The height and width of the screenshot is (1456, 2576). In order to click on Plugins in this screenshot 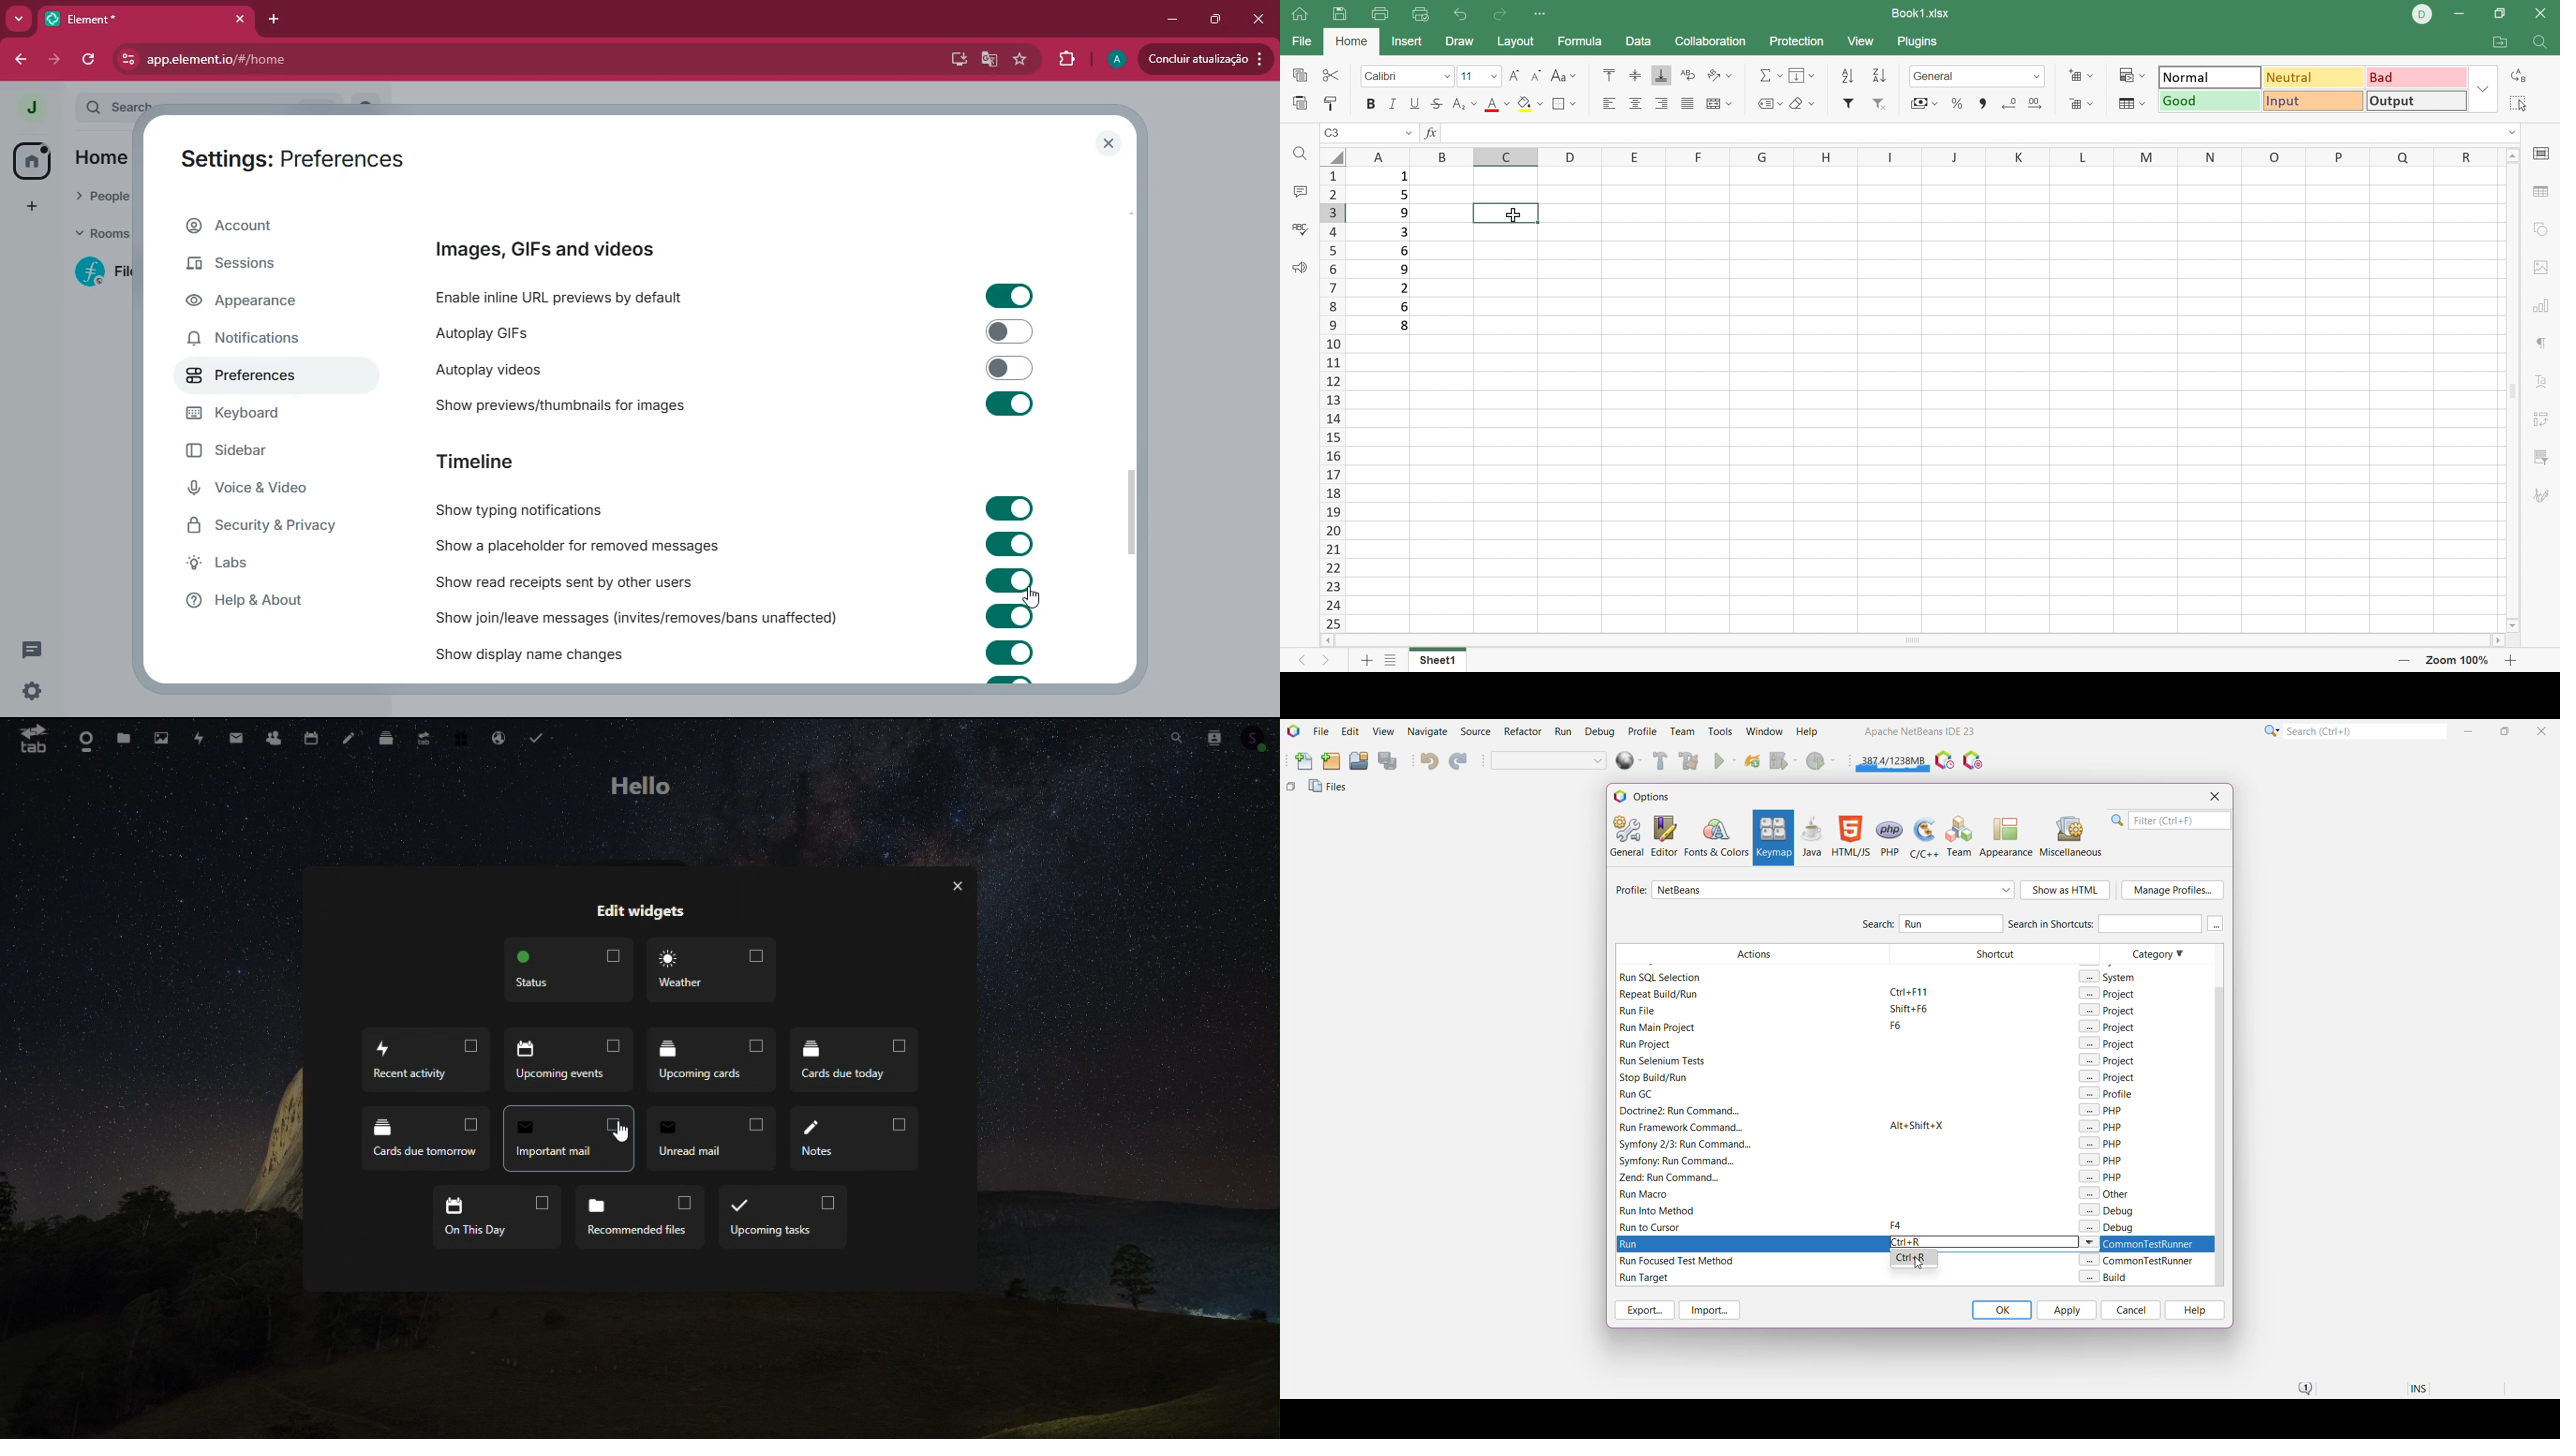, I will do `click(1917, 40)`.